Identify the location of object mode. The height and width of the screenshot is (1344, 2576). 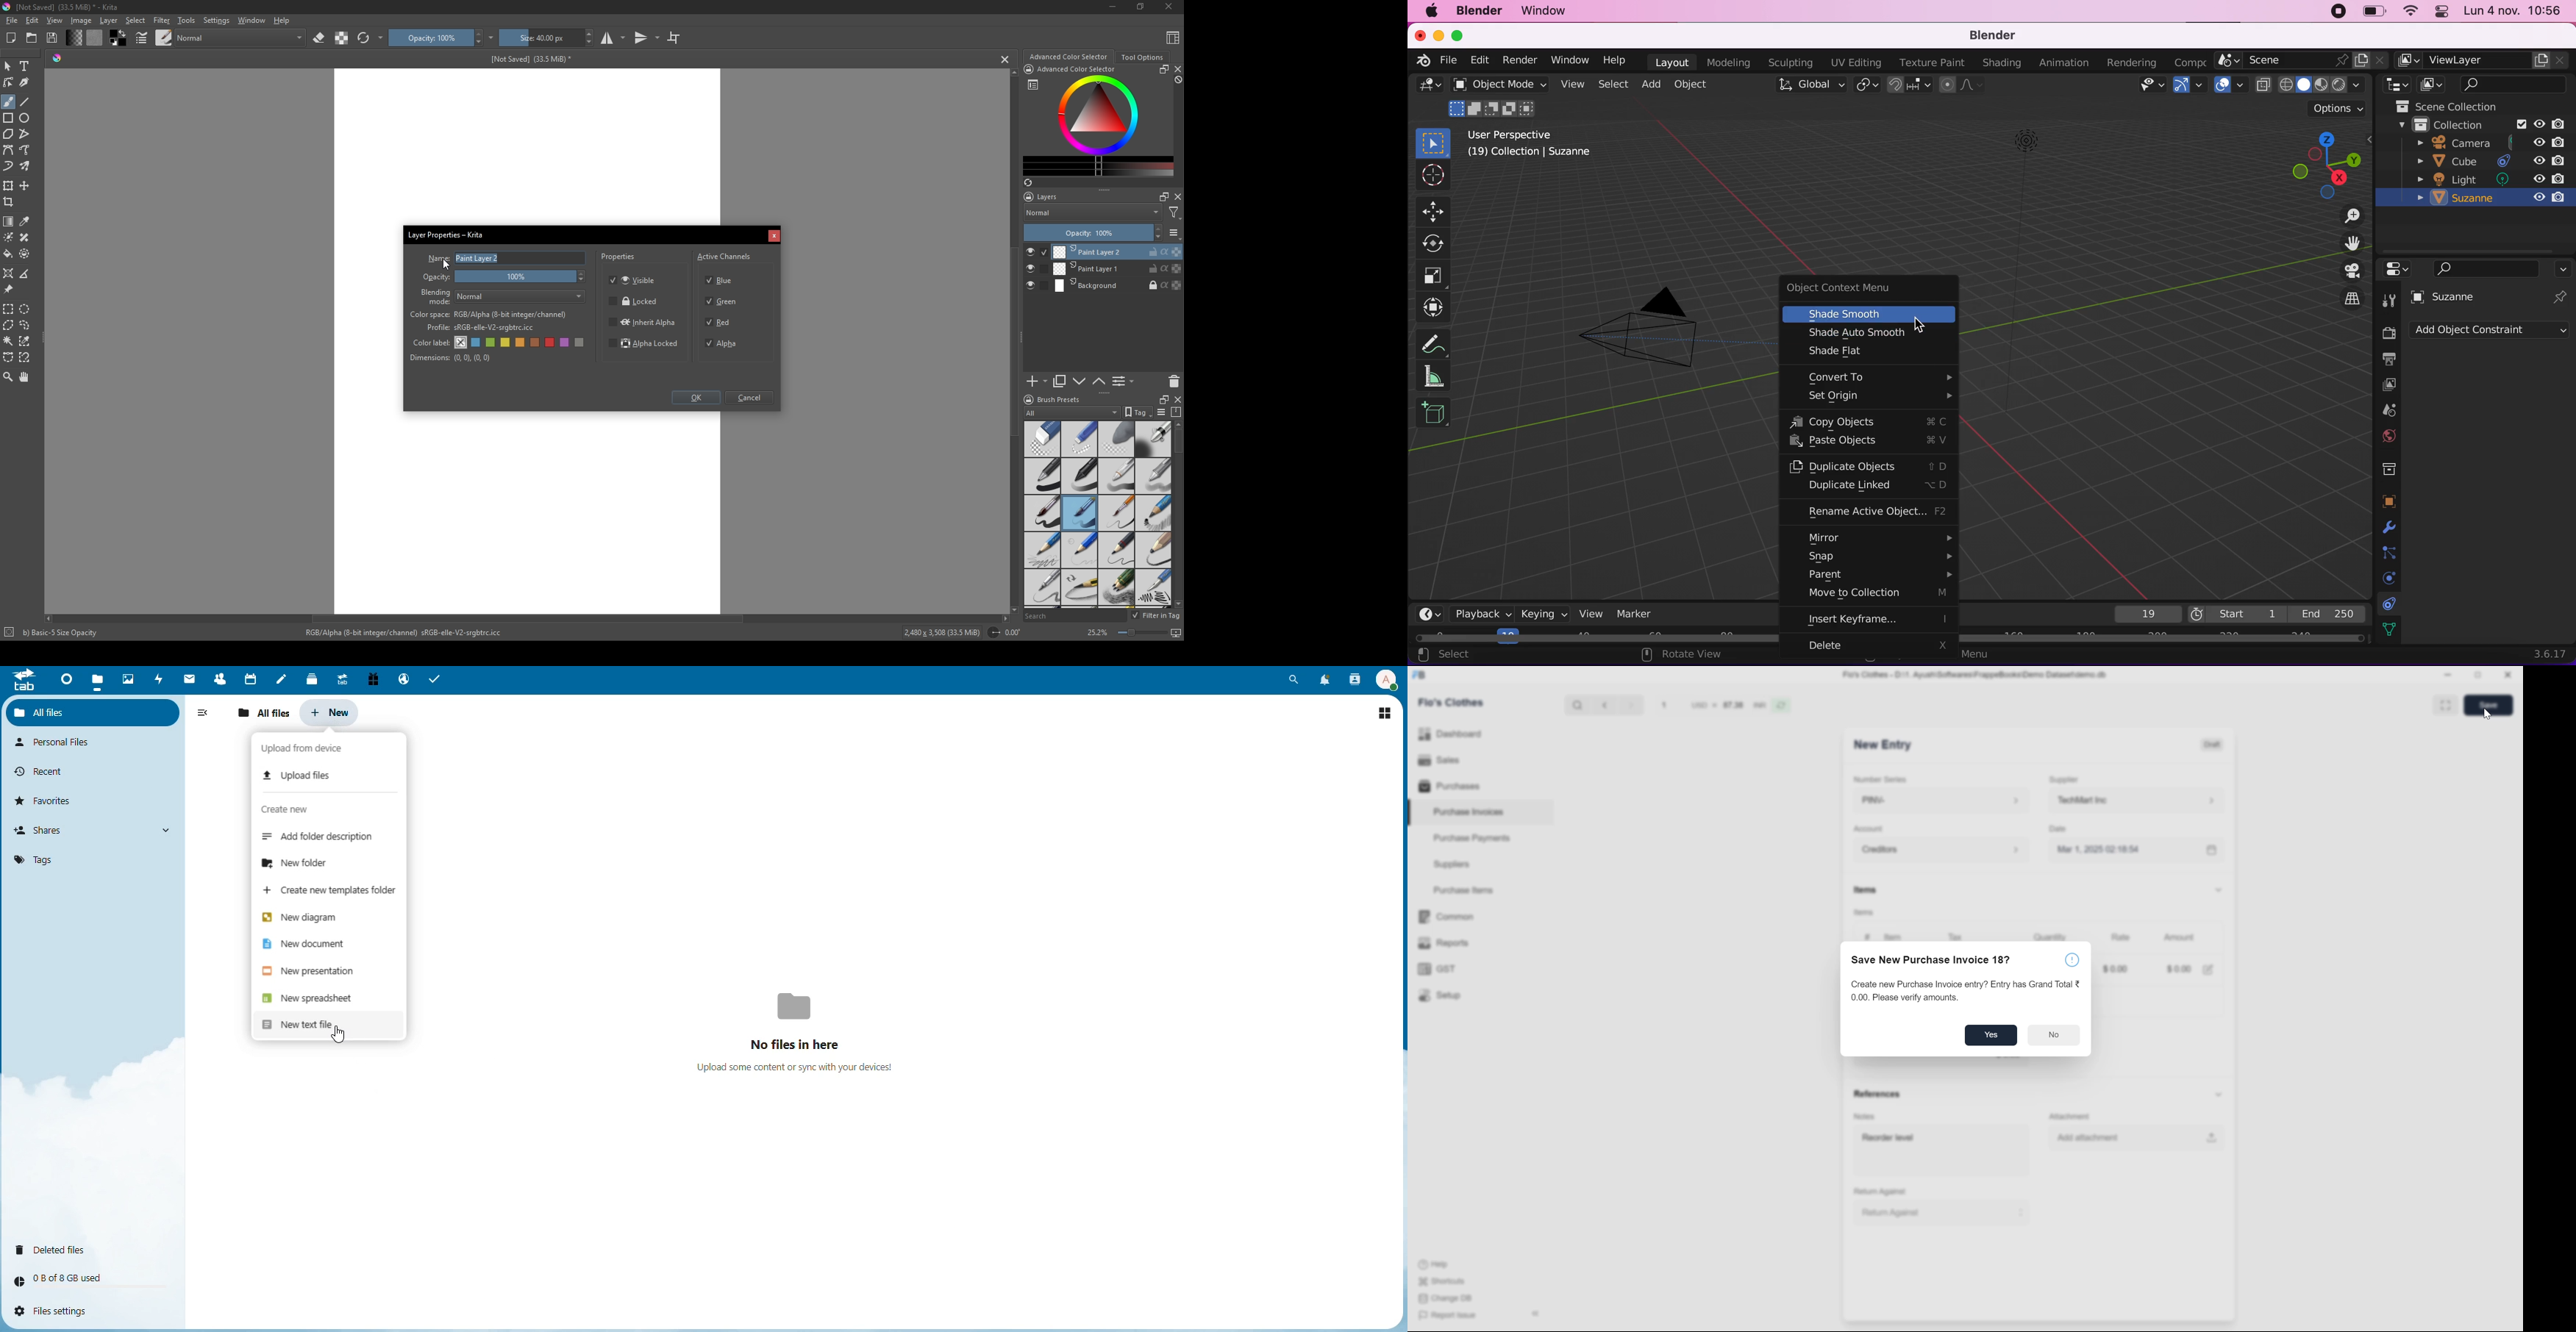
(1500, 85).